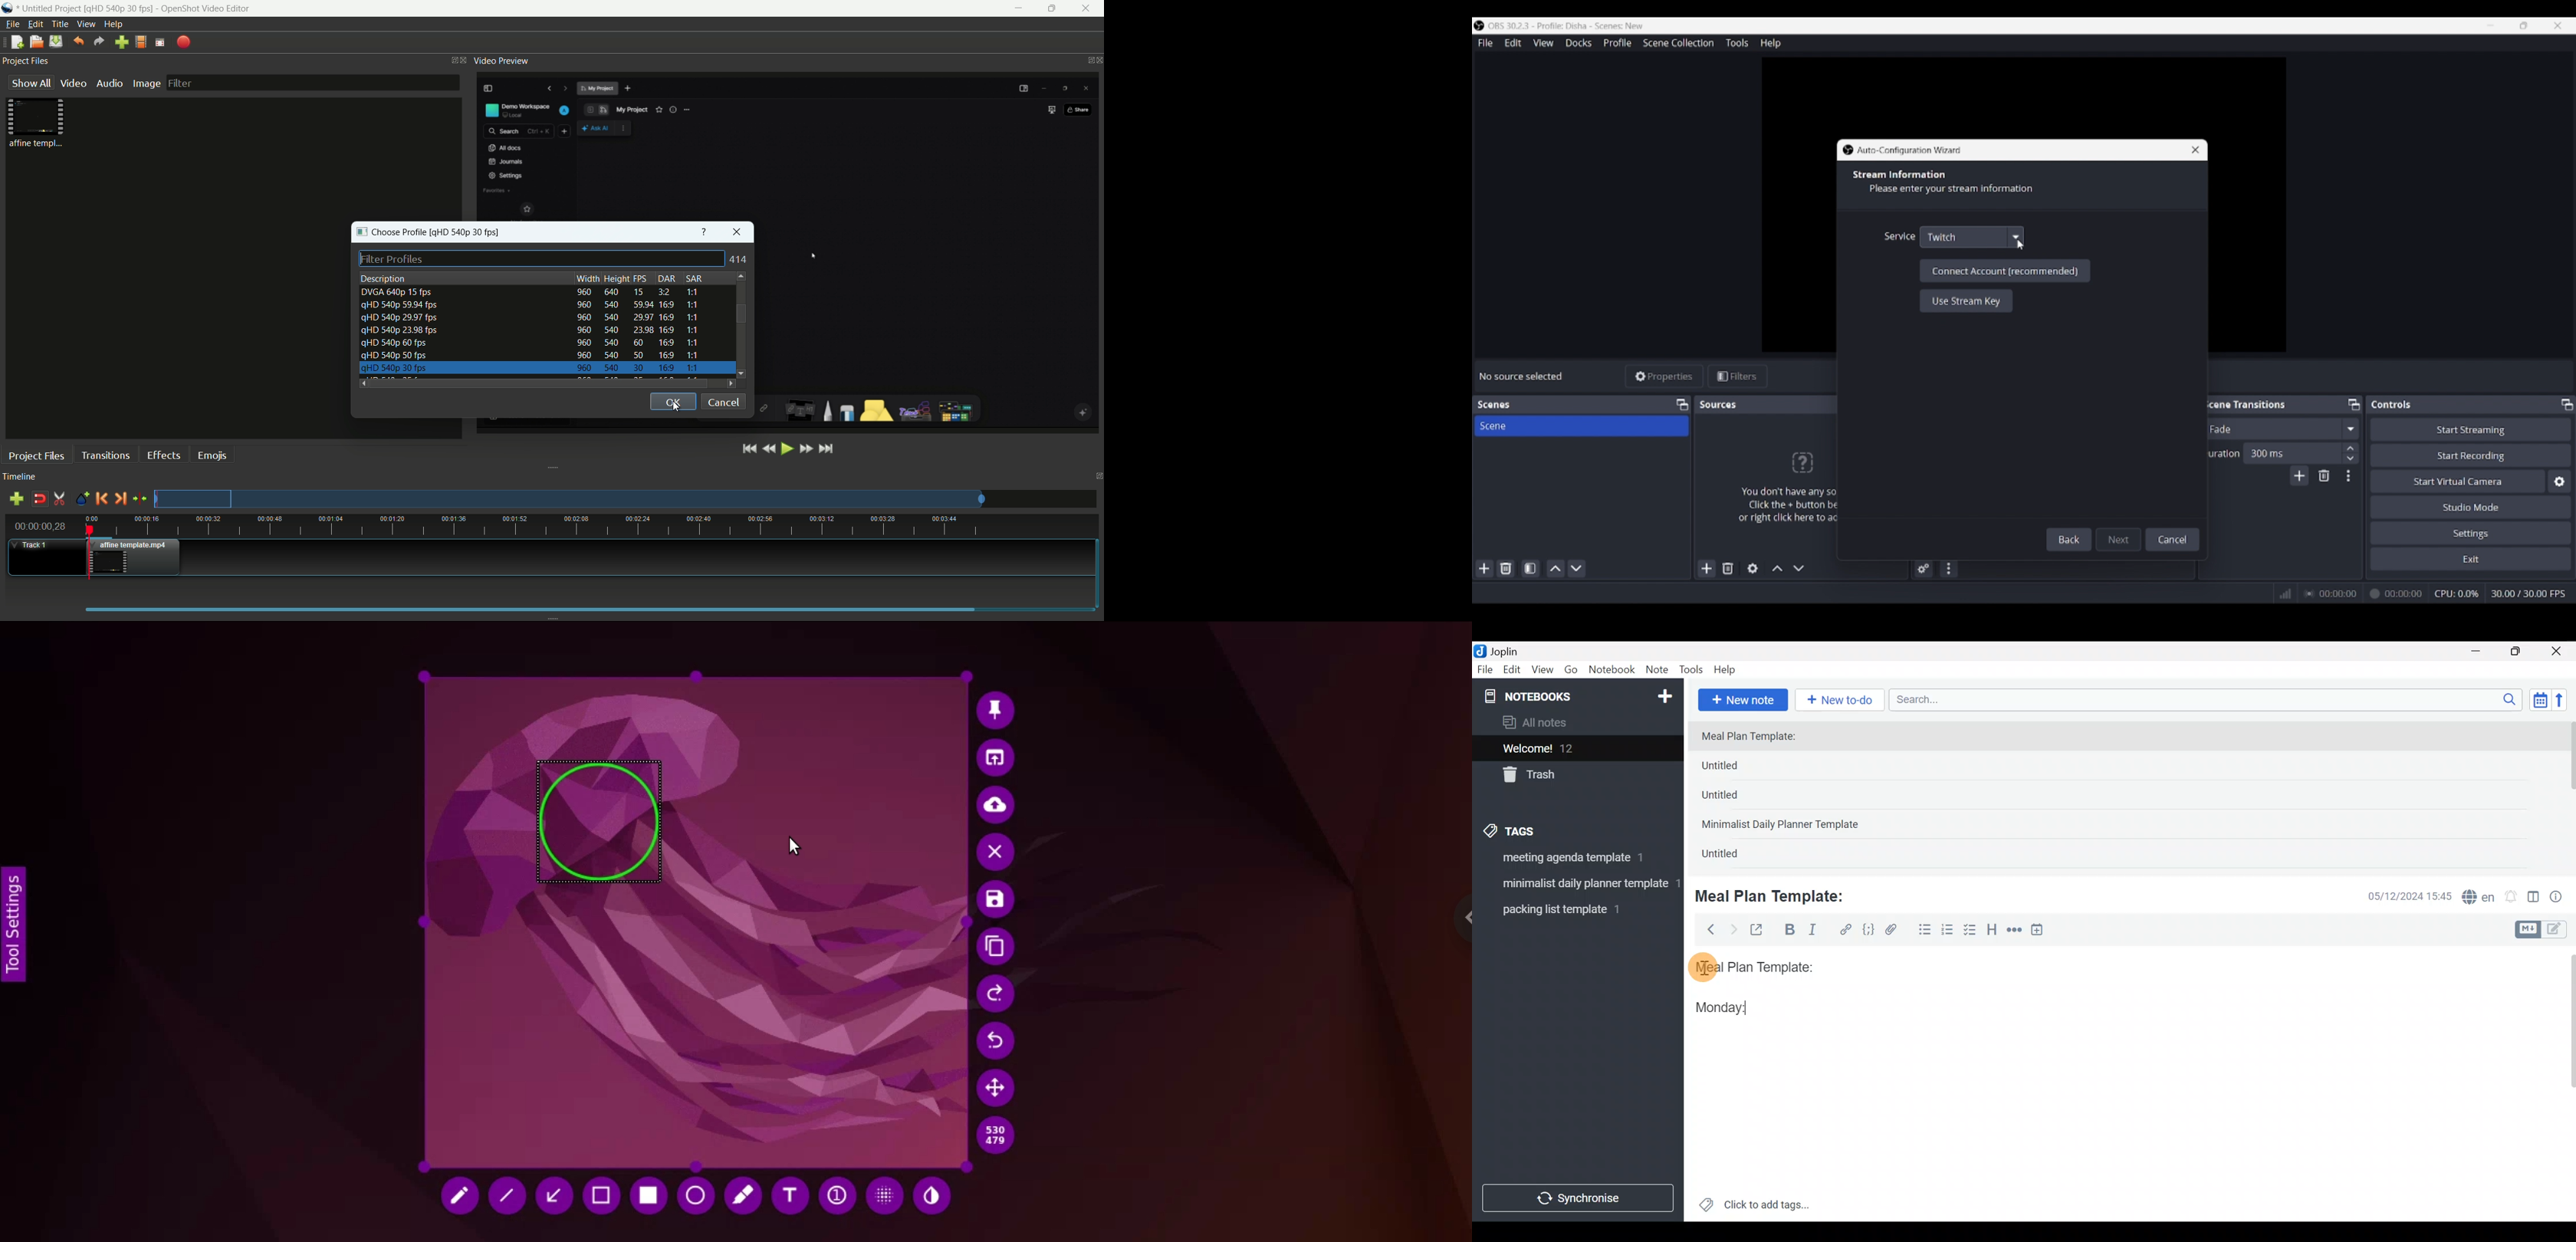  I want to click on Toggle sort order, so click(2540, 700).